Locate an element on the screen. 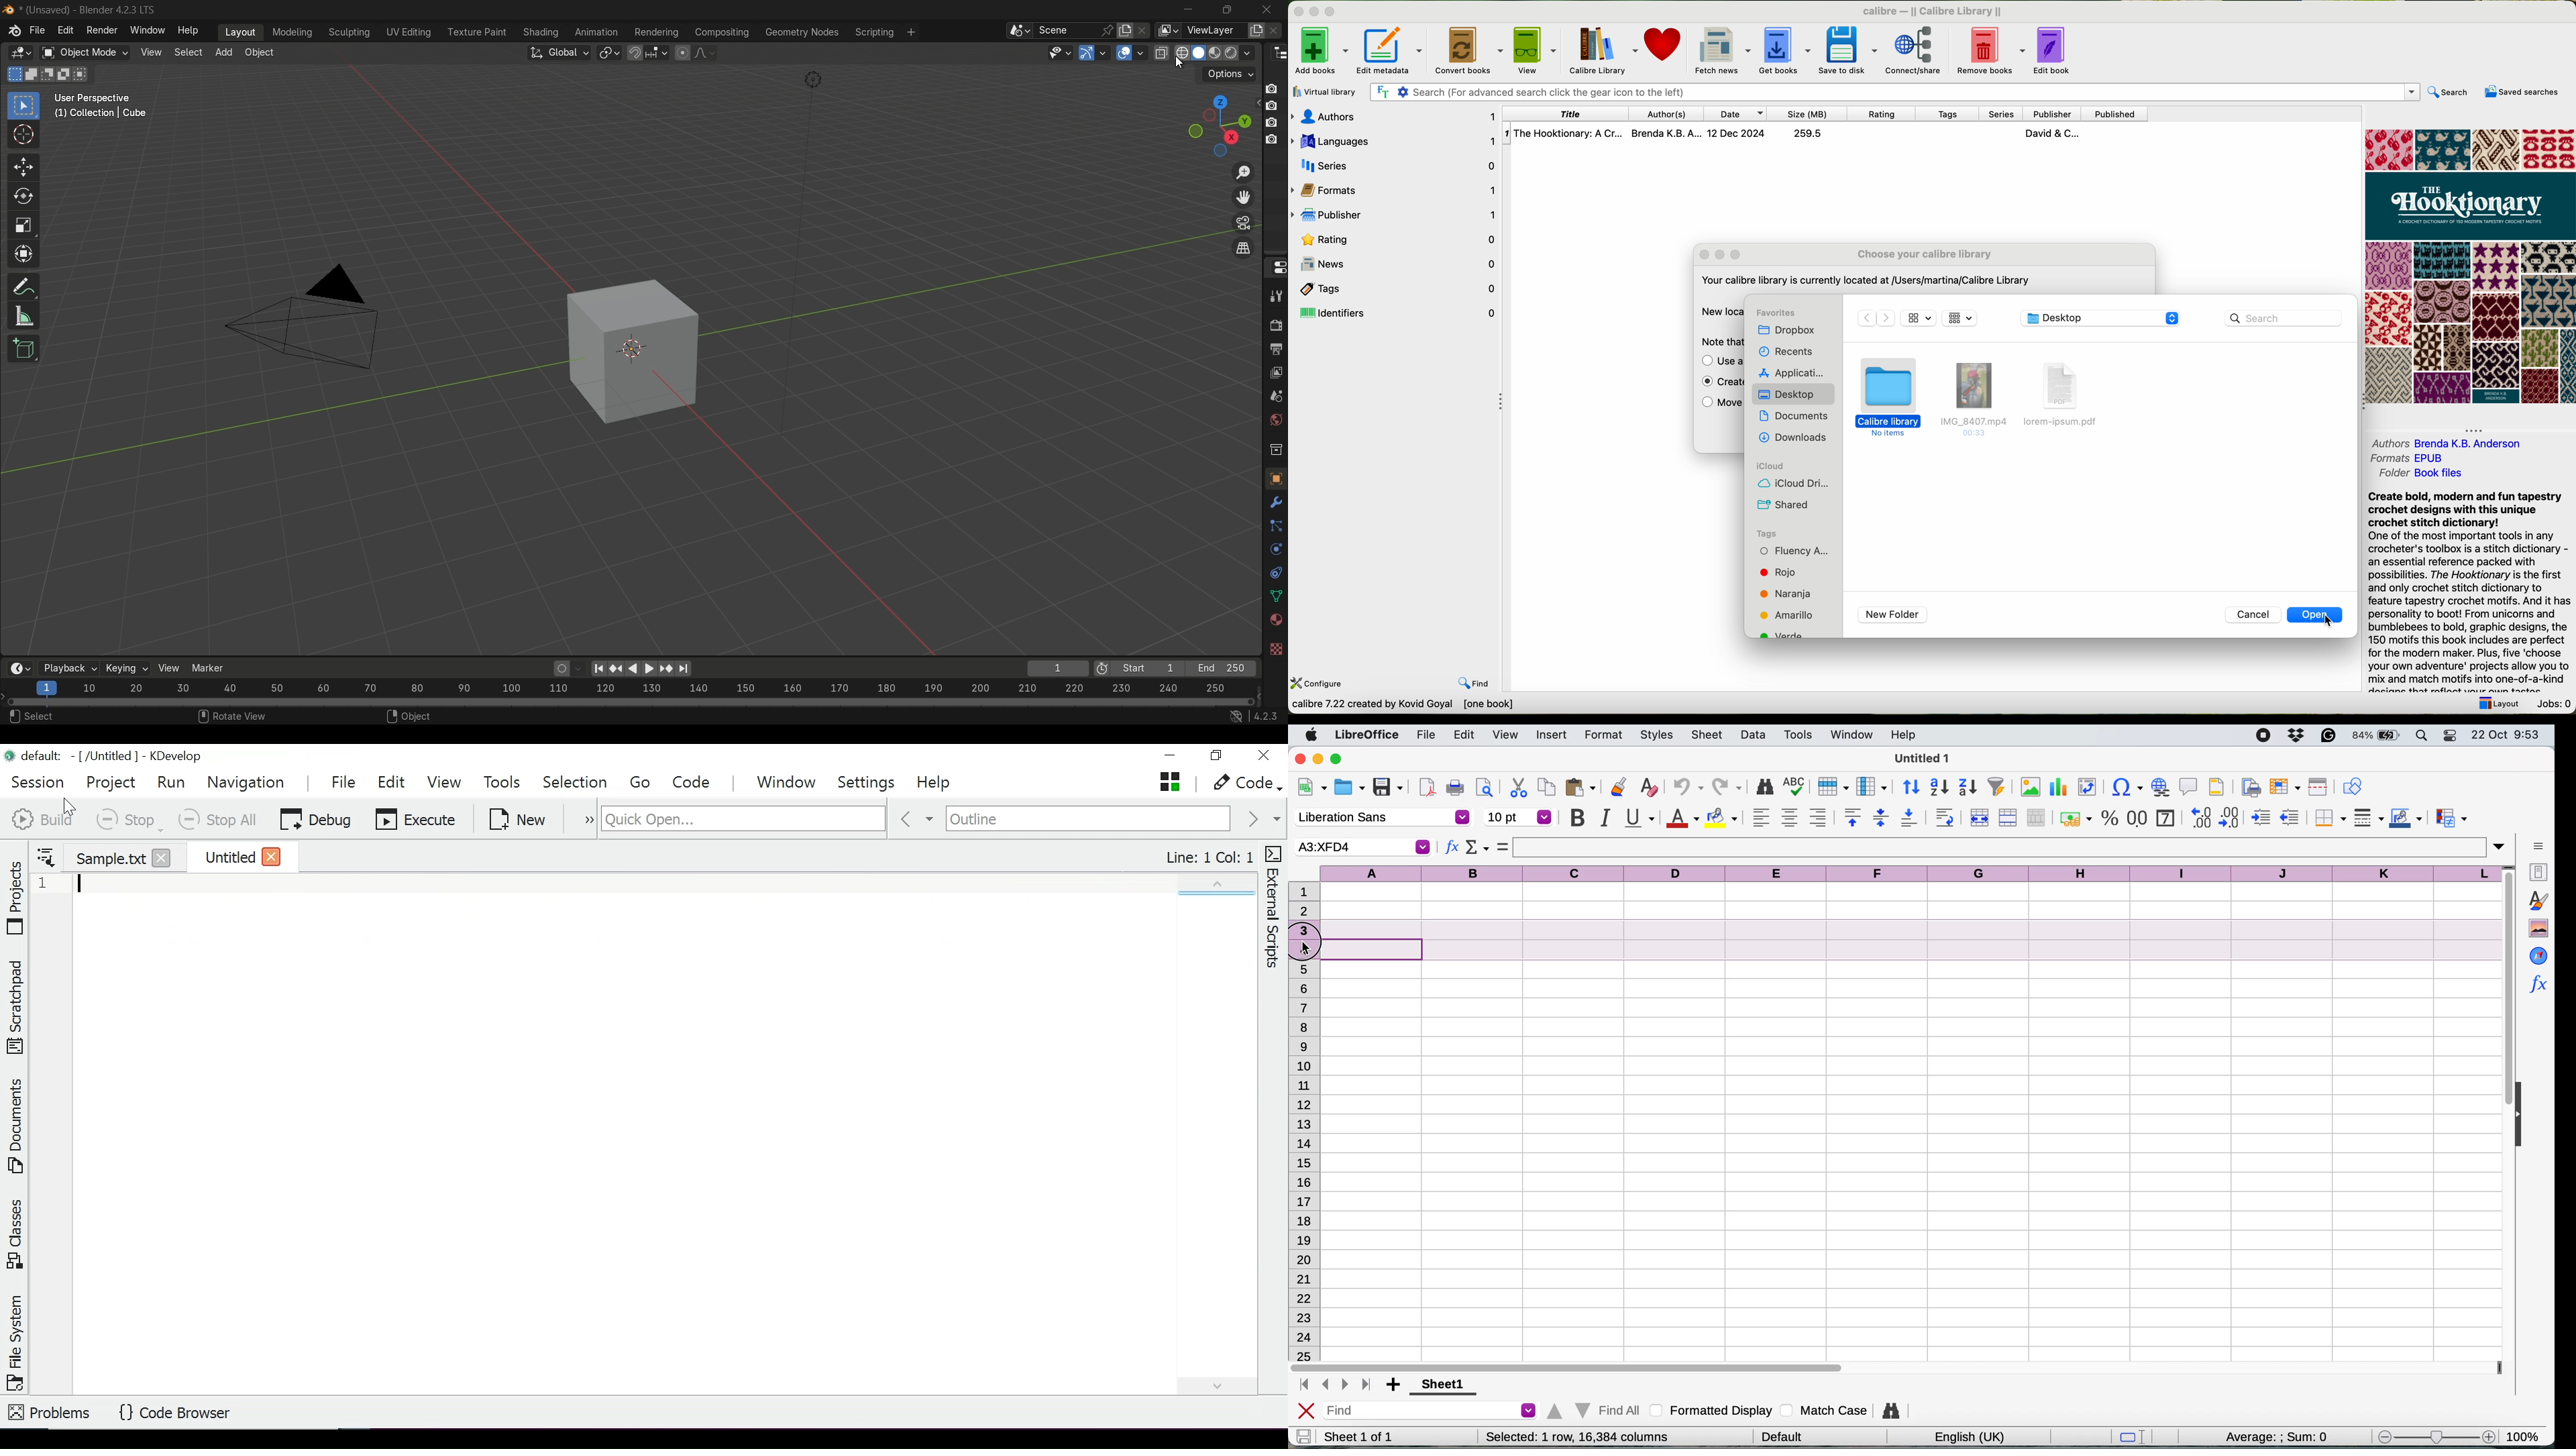 Image resolution: width=2576 pixels, height=1456 pixels. dropbox is located at coordinates (1784, 332).